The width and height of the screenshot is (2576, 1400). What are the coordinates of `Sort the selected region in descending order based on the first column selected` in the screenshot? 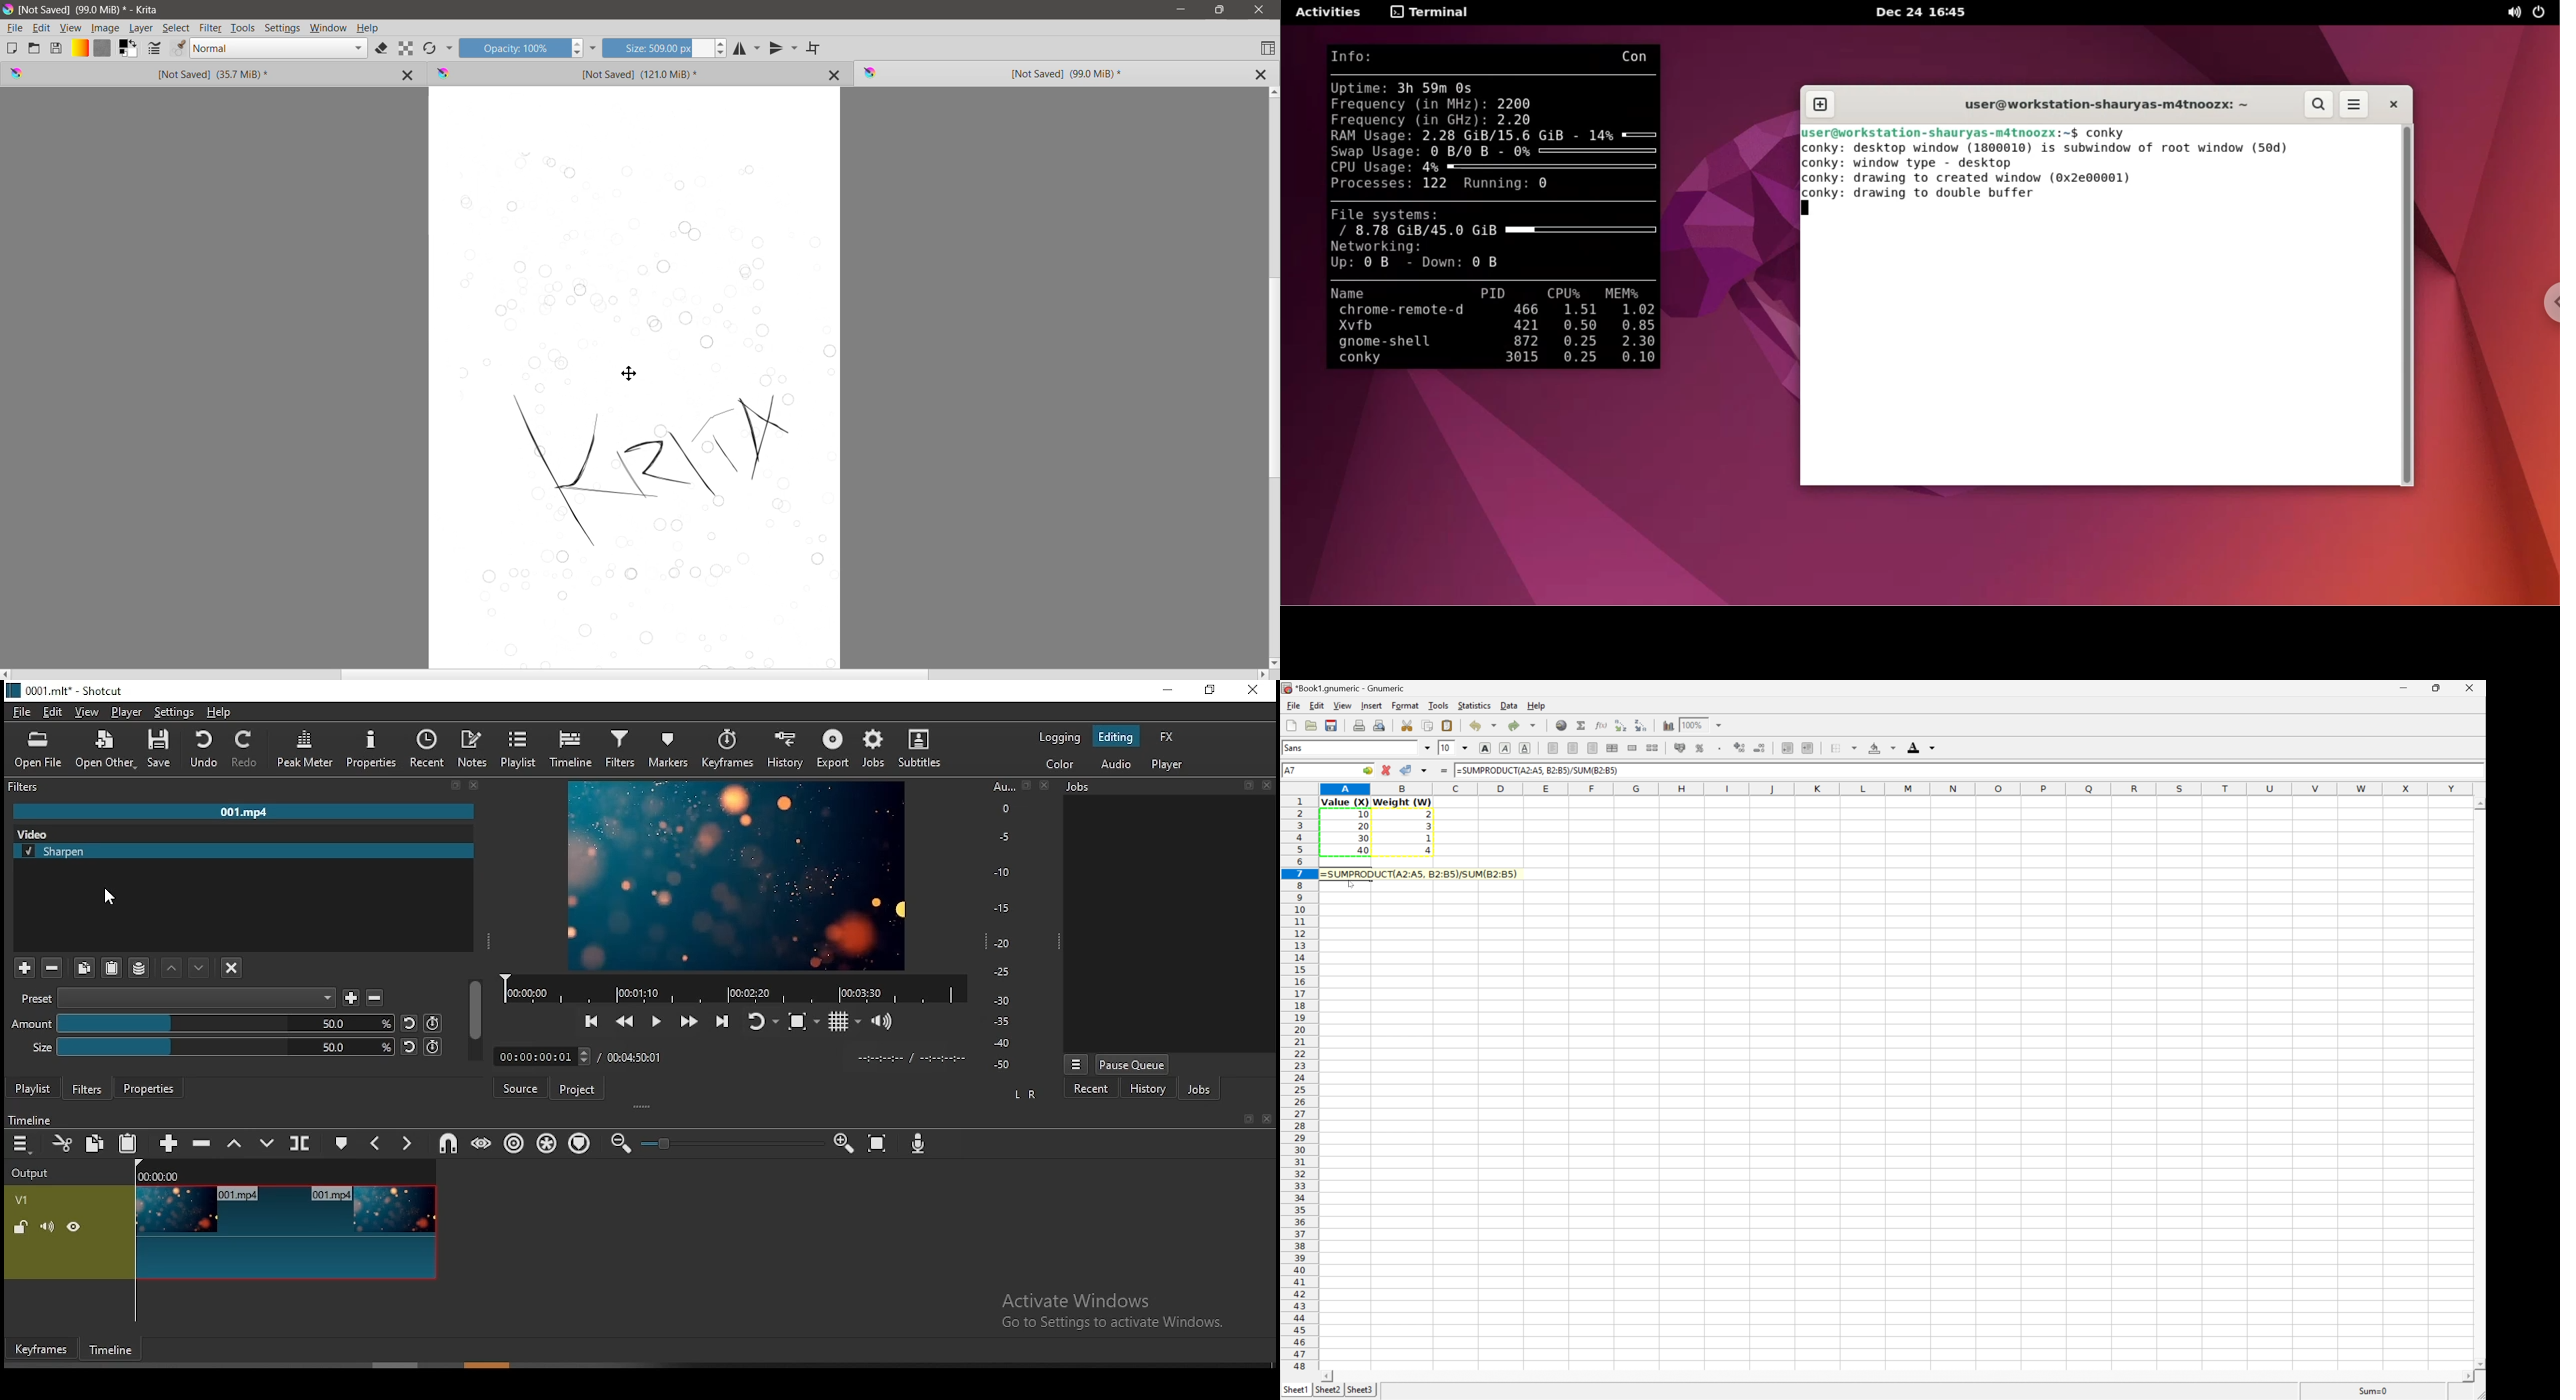 It's located at (1642, 726).